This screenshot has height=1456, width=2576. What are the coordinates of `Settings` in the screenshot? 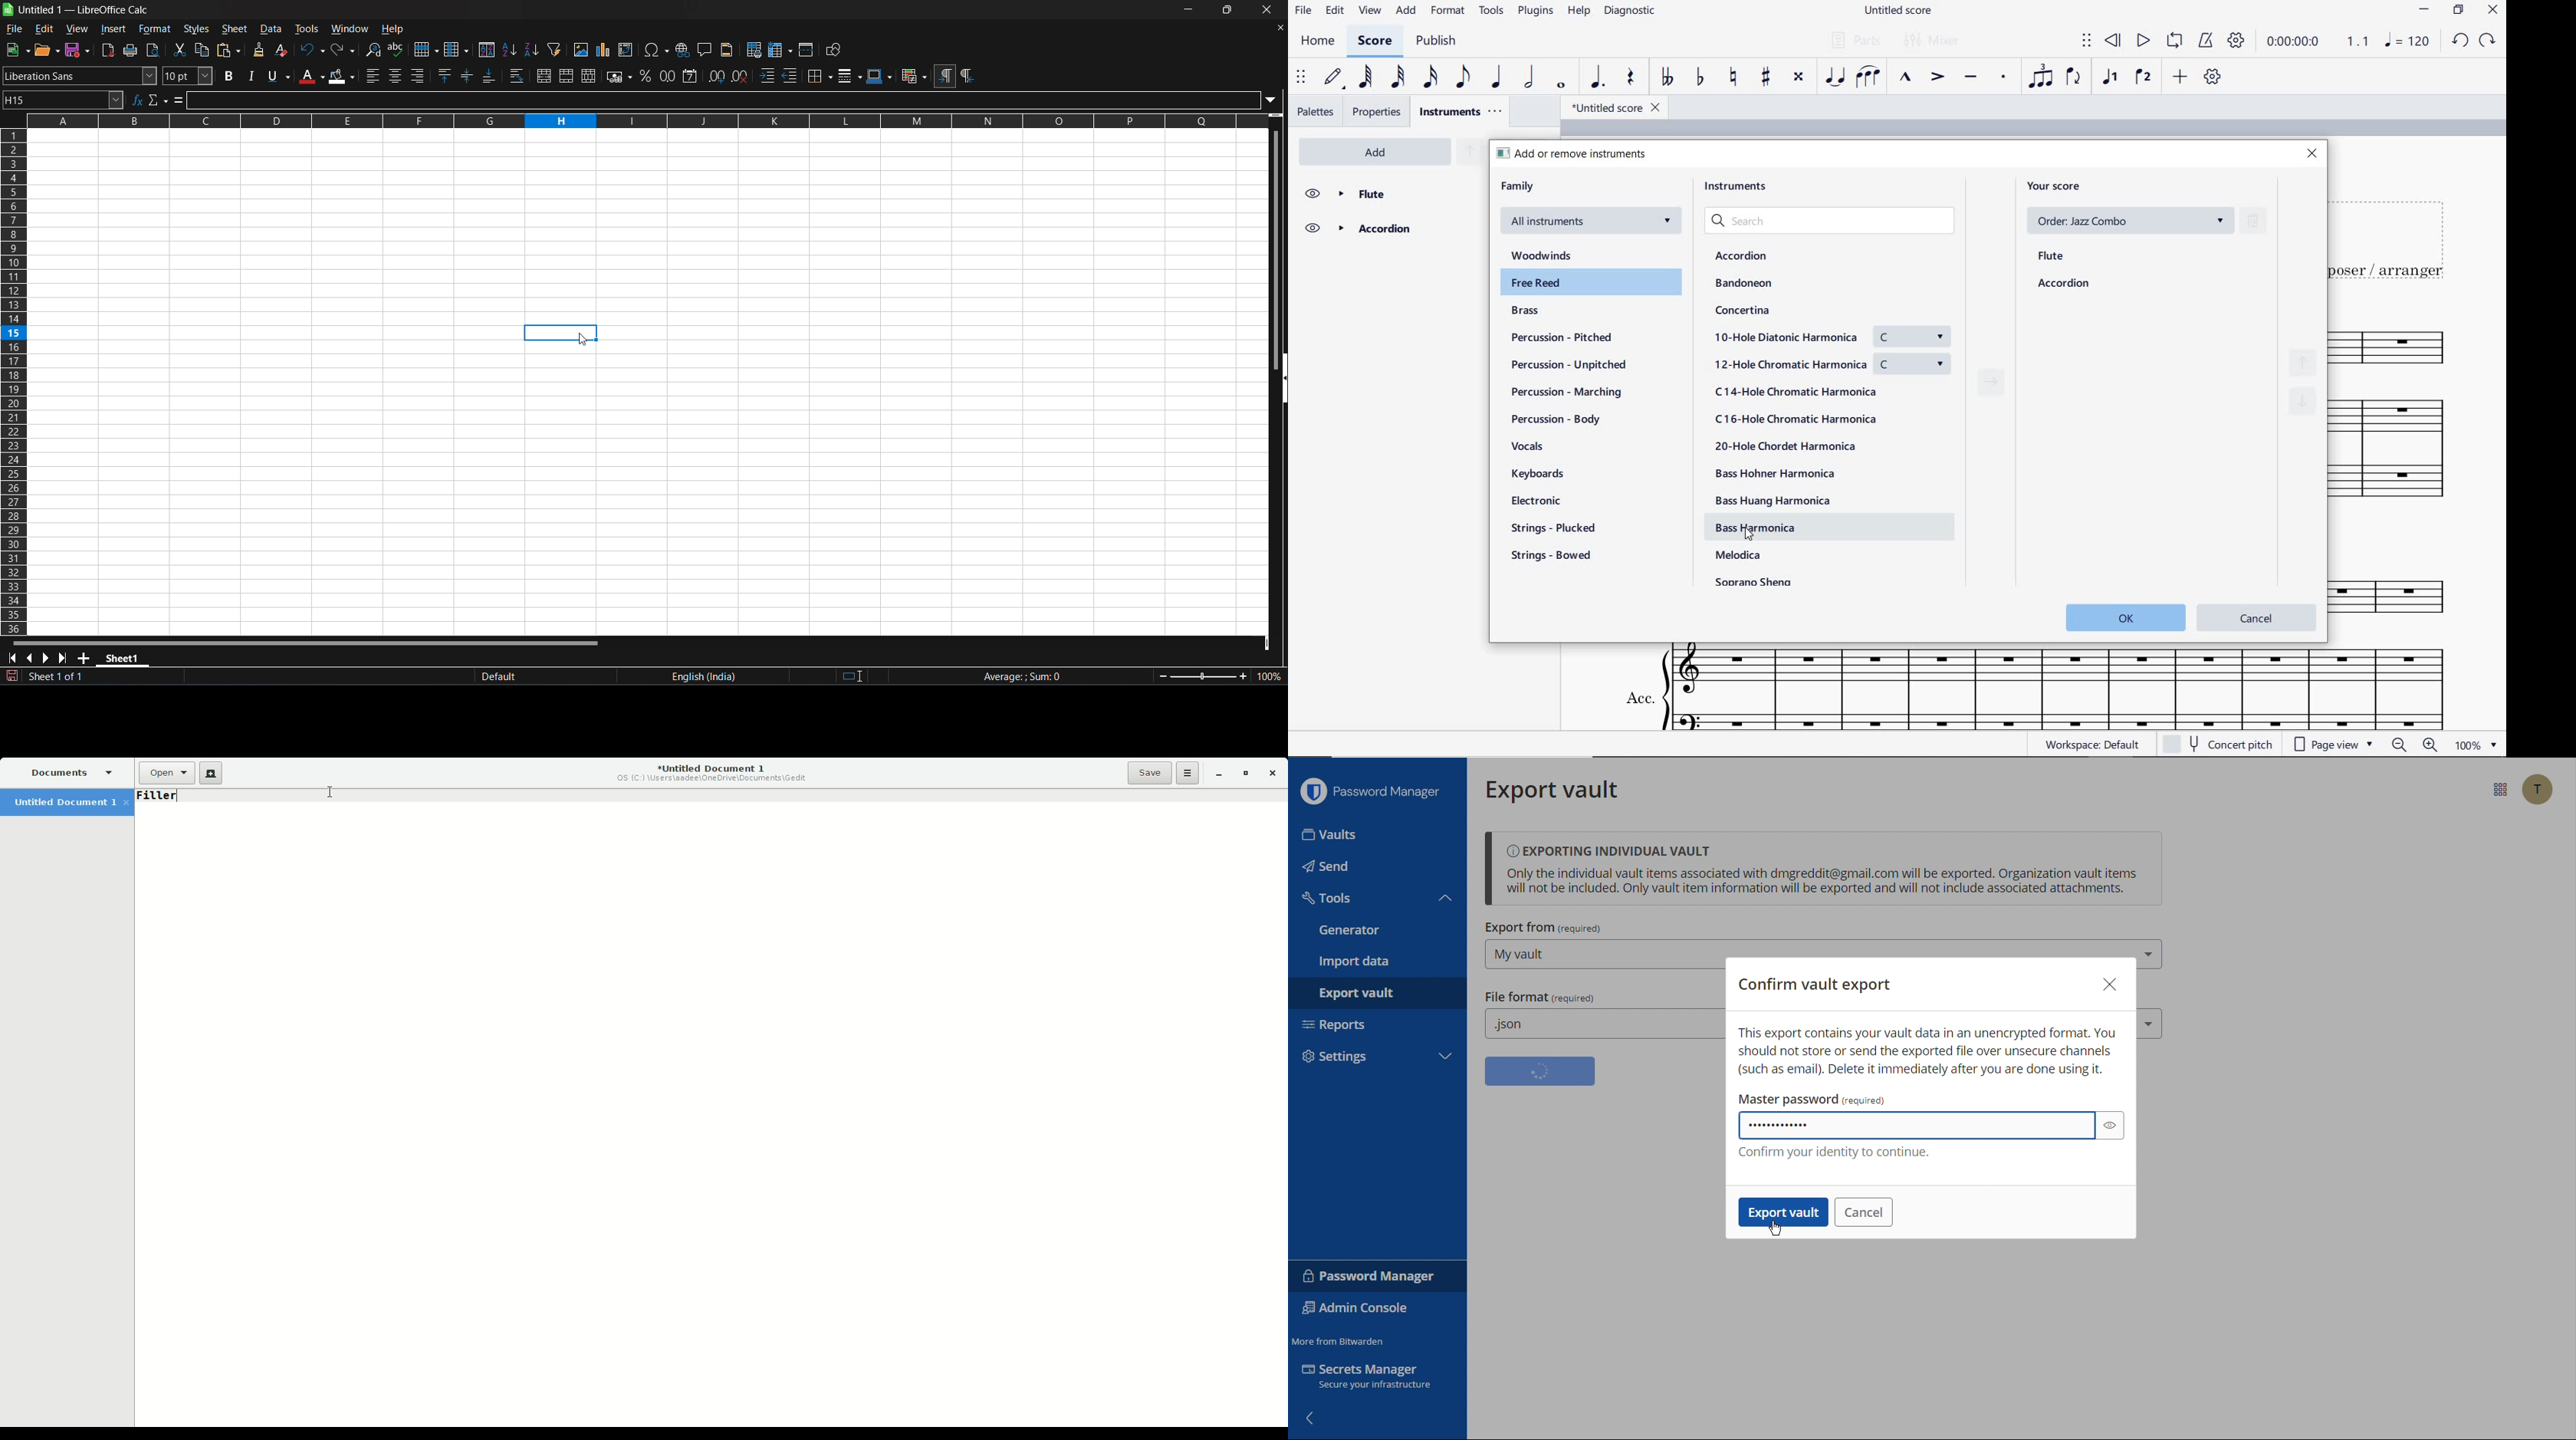 It's located at (1380, 1061).